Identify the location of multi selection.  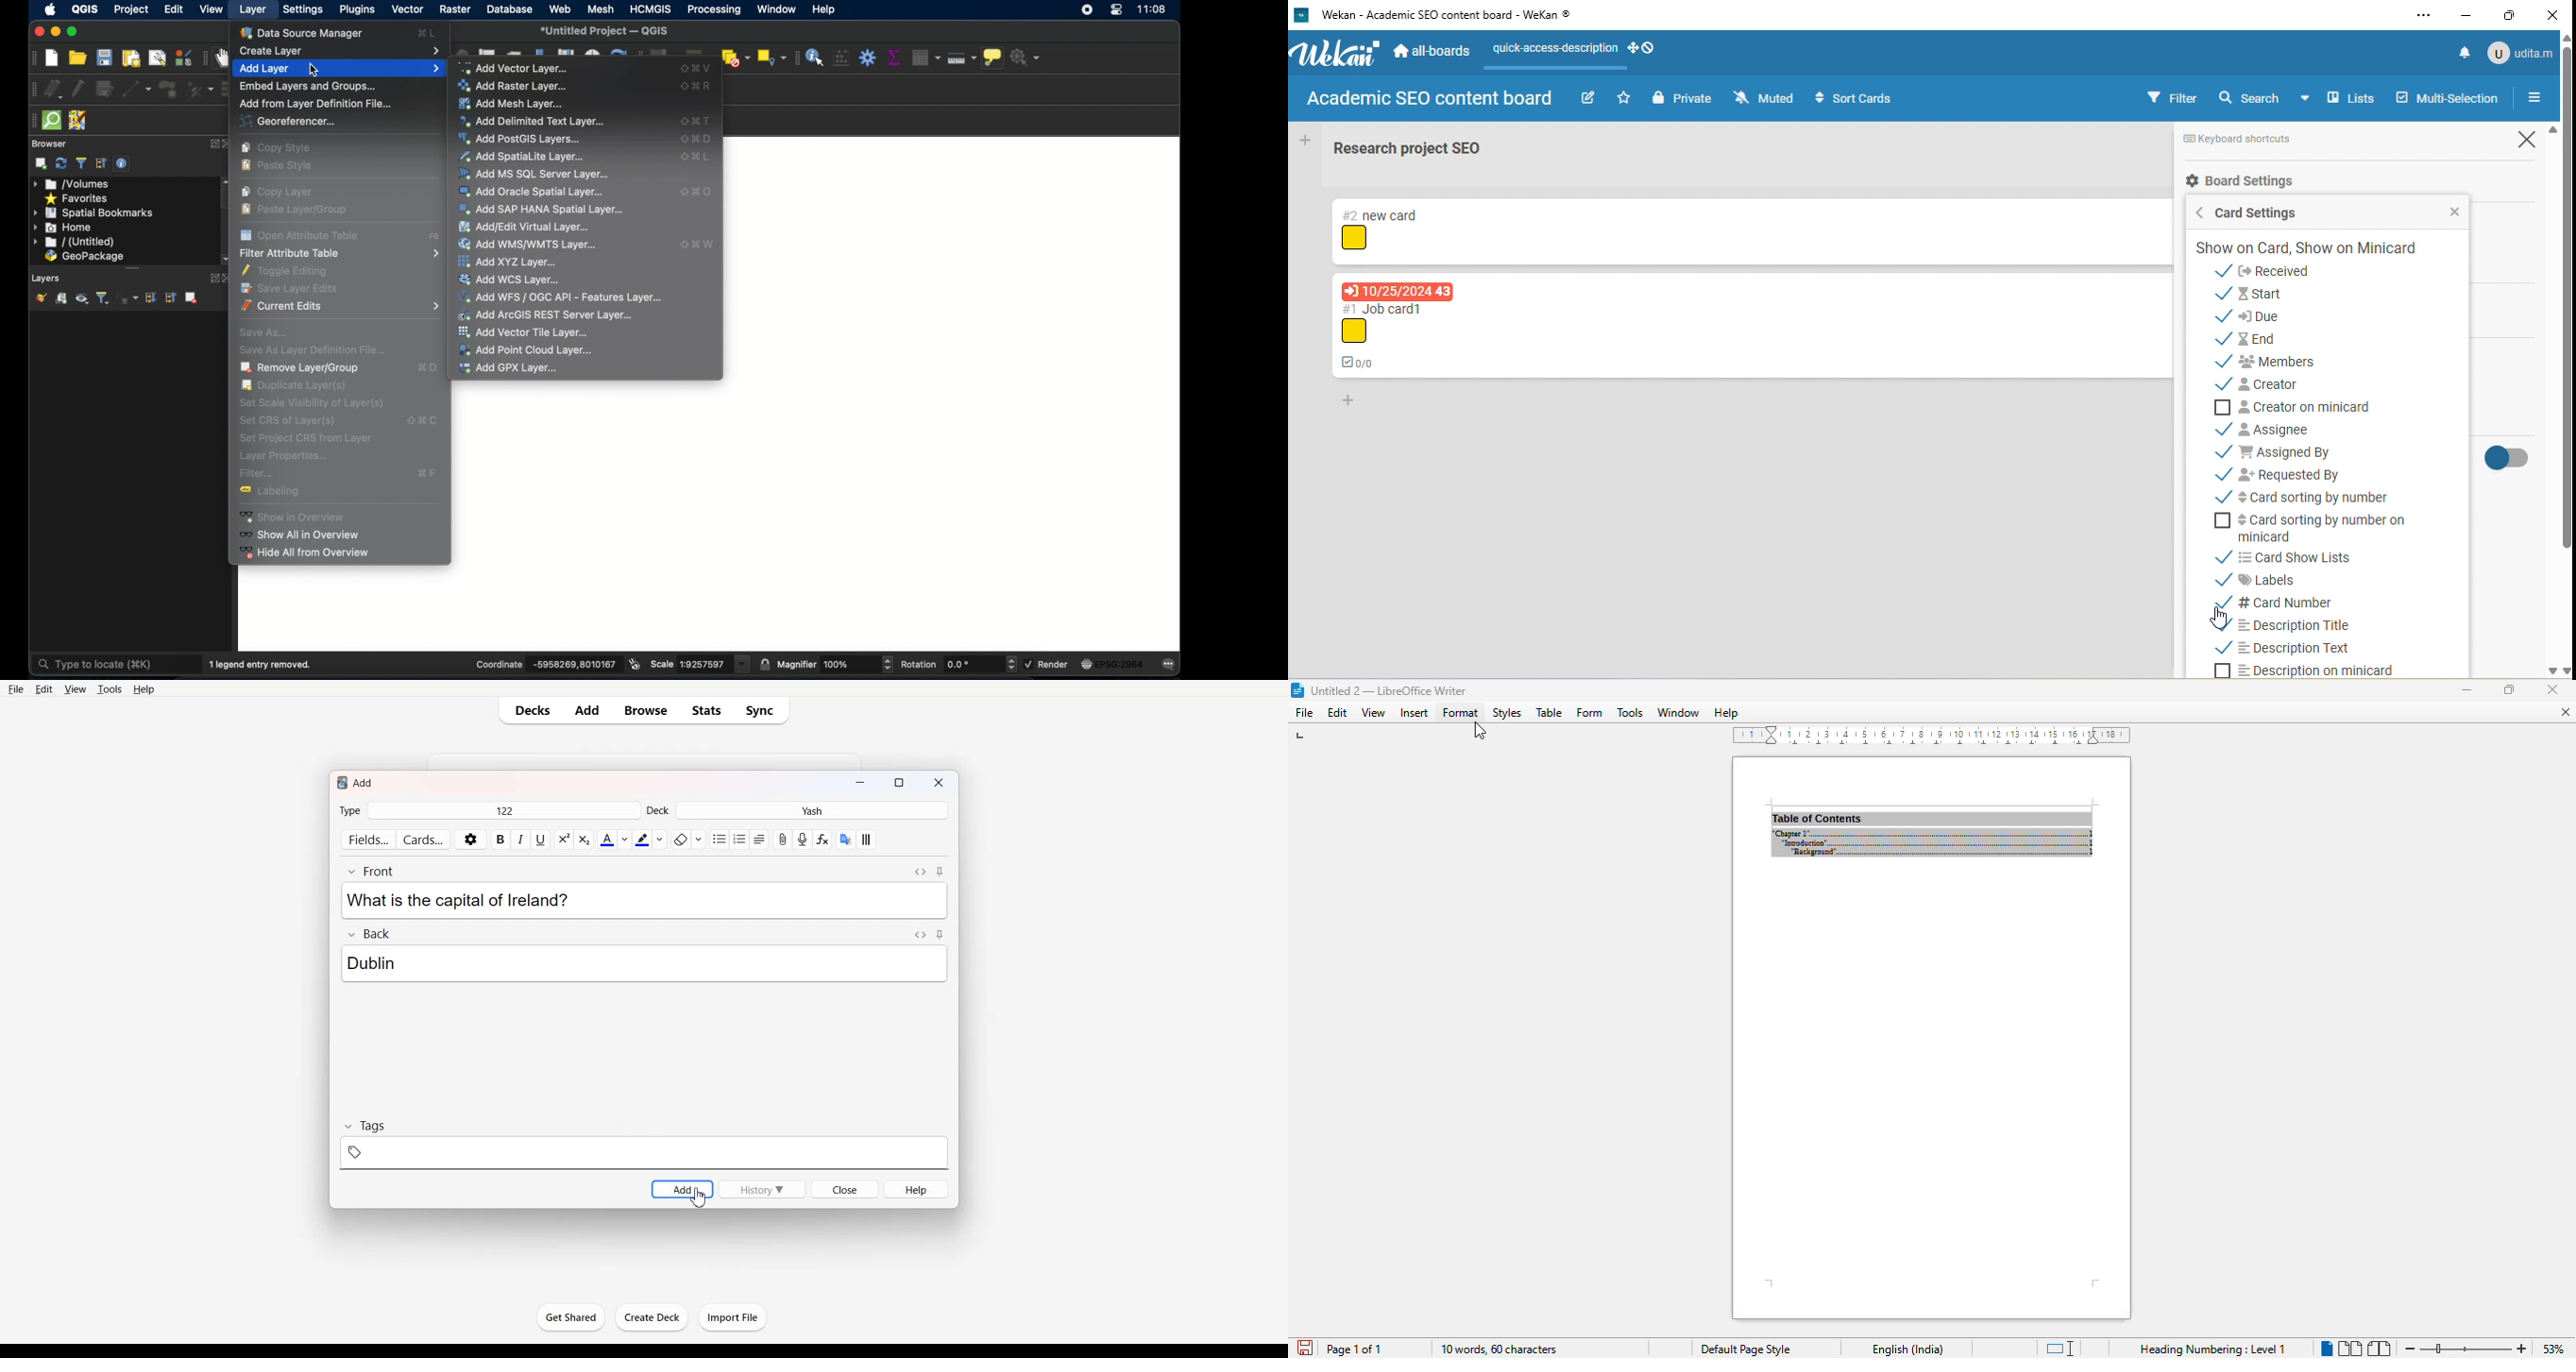
(2449, 100).